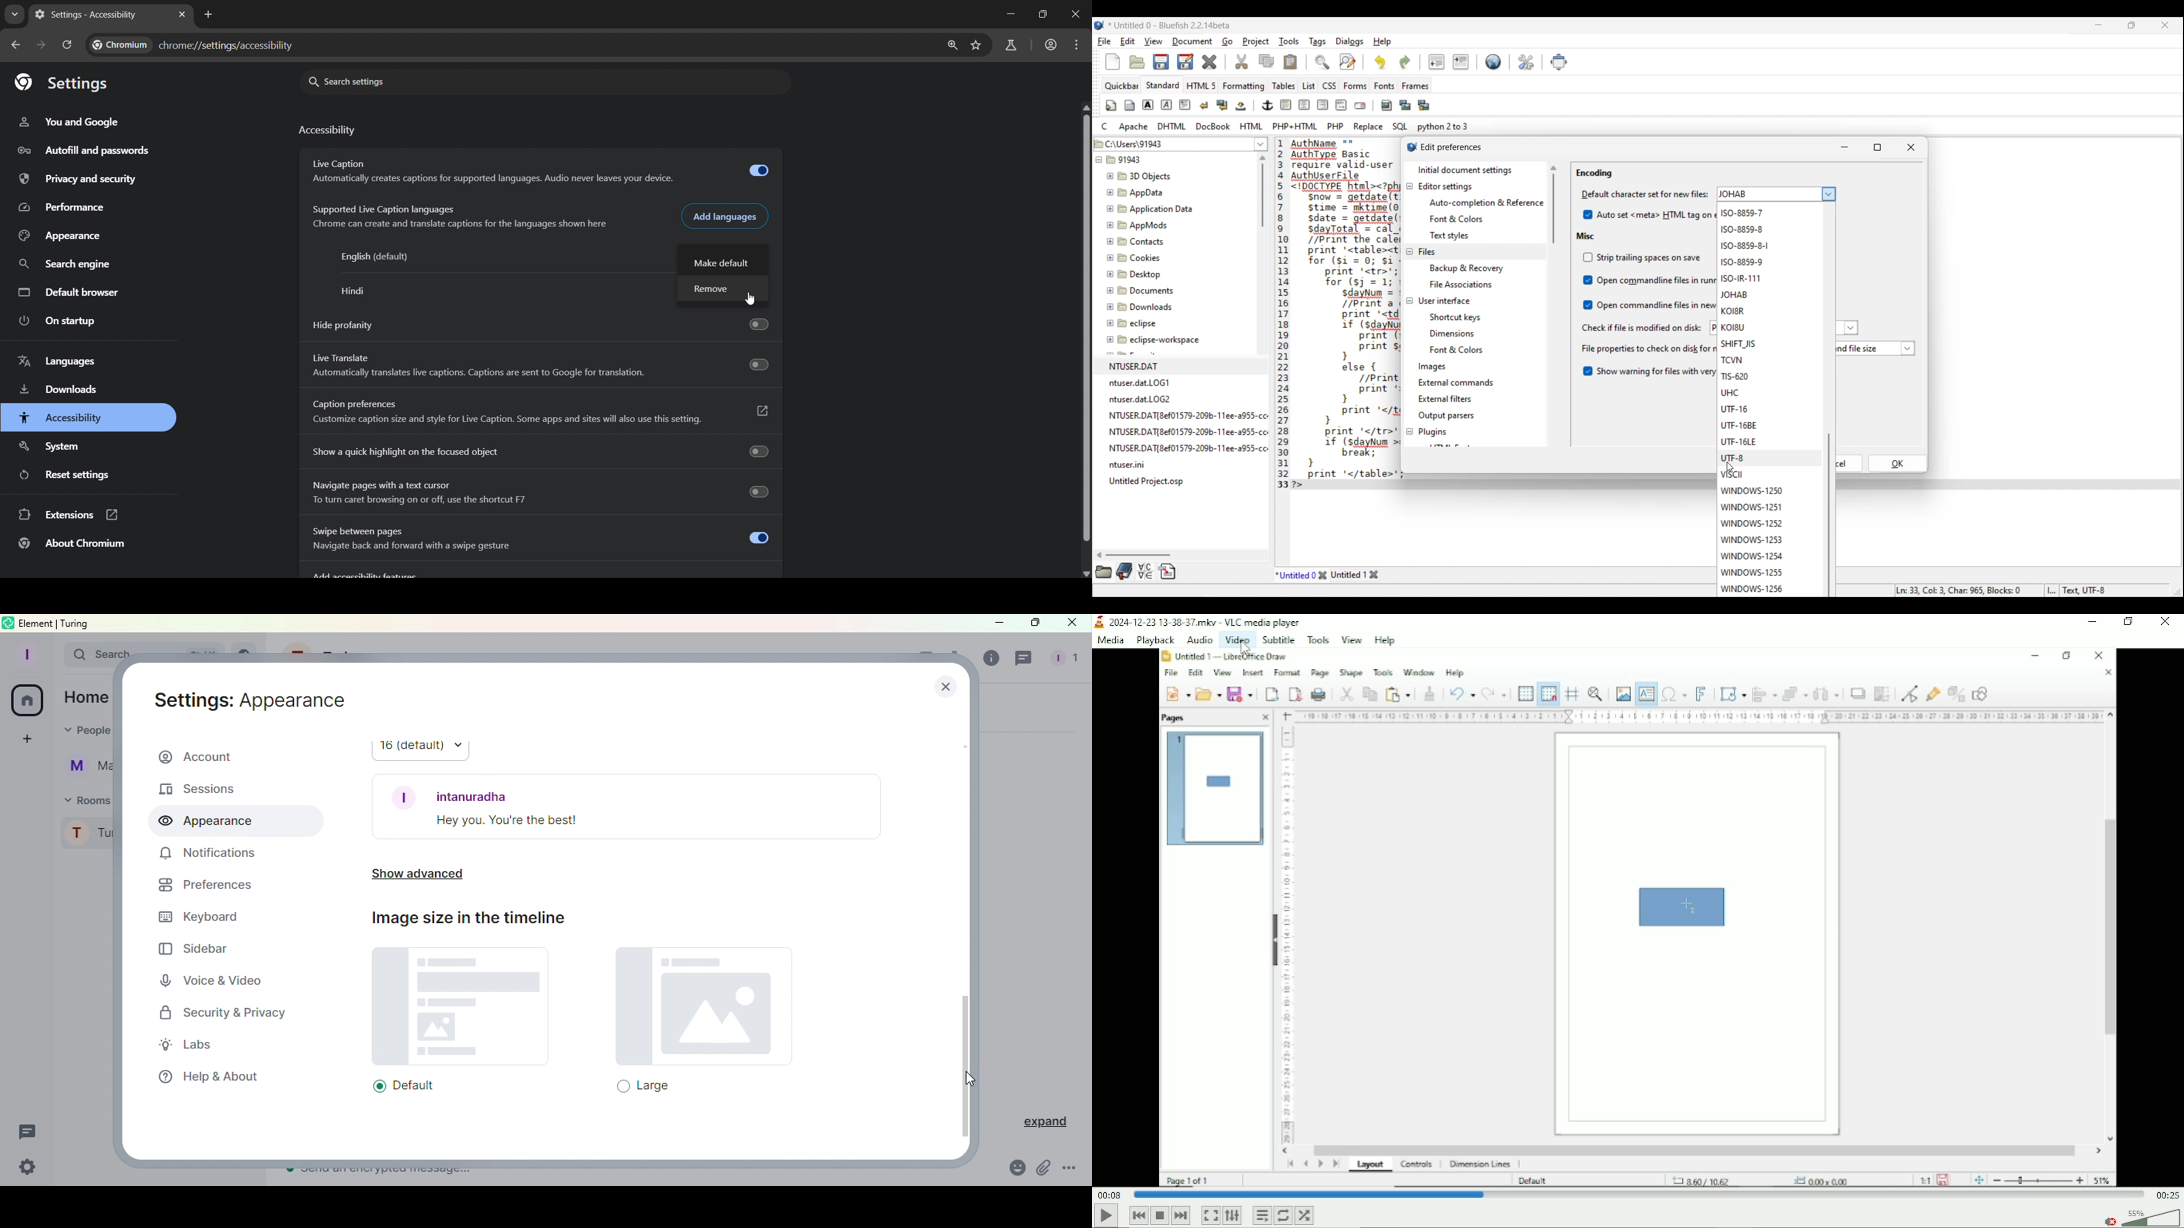 The width and height of the screenshot is (2184, 1232). Describe the element at coordinates (87, 831) in the screenshot. I see `Turing` at that location.